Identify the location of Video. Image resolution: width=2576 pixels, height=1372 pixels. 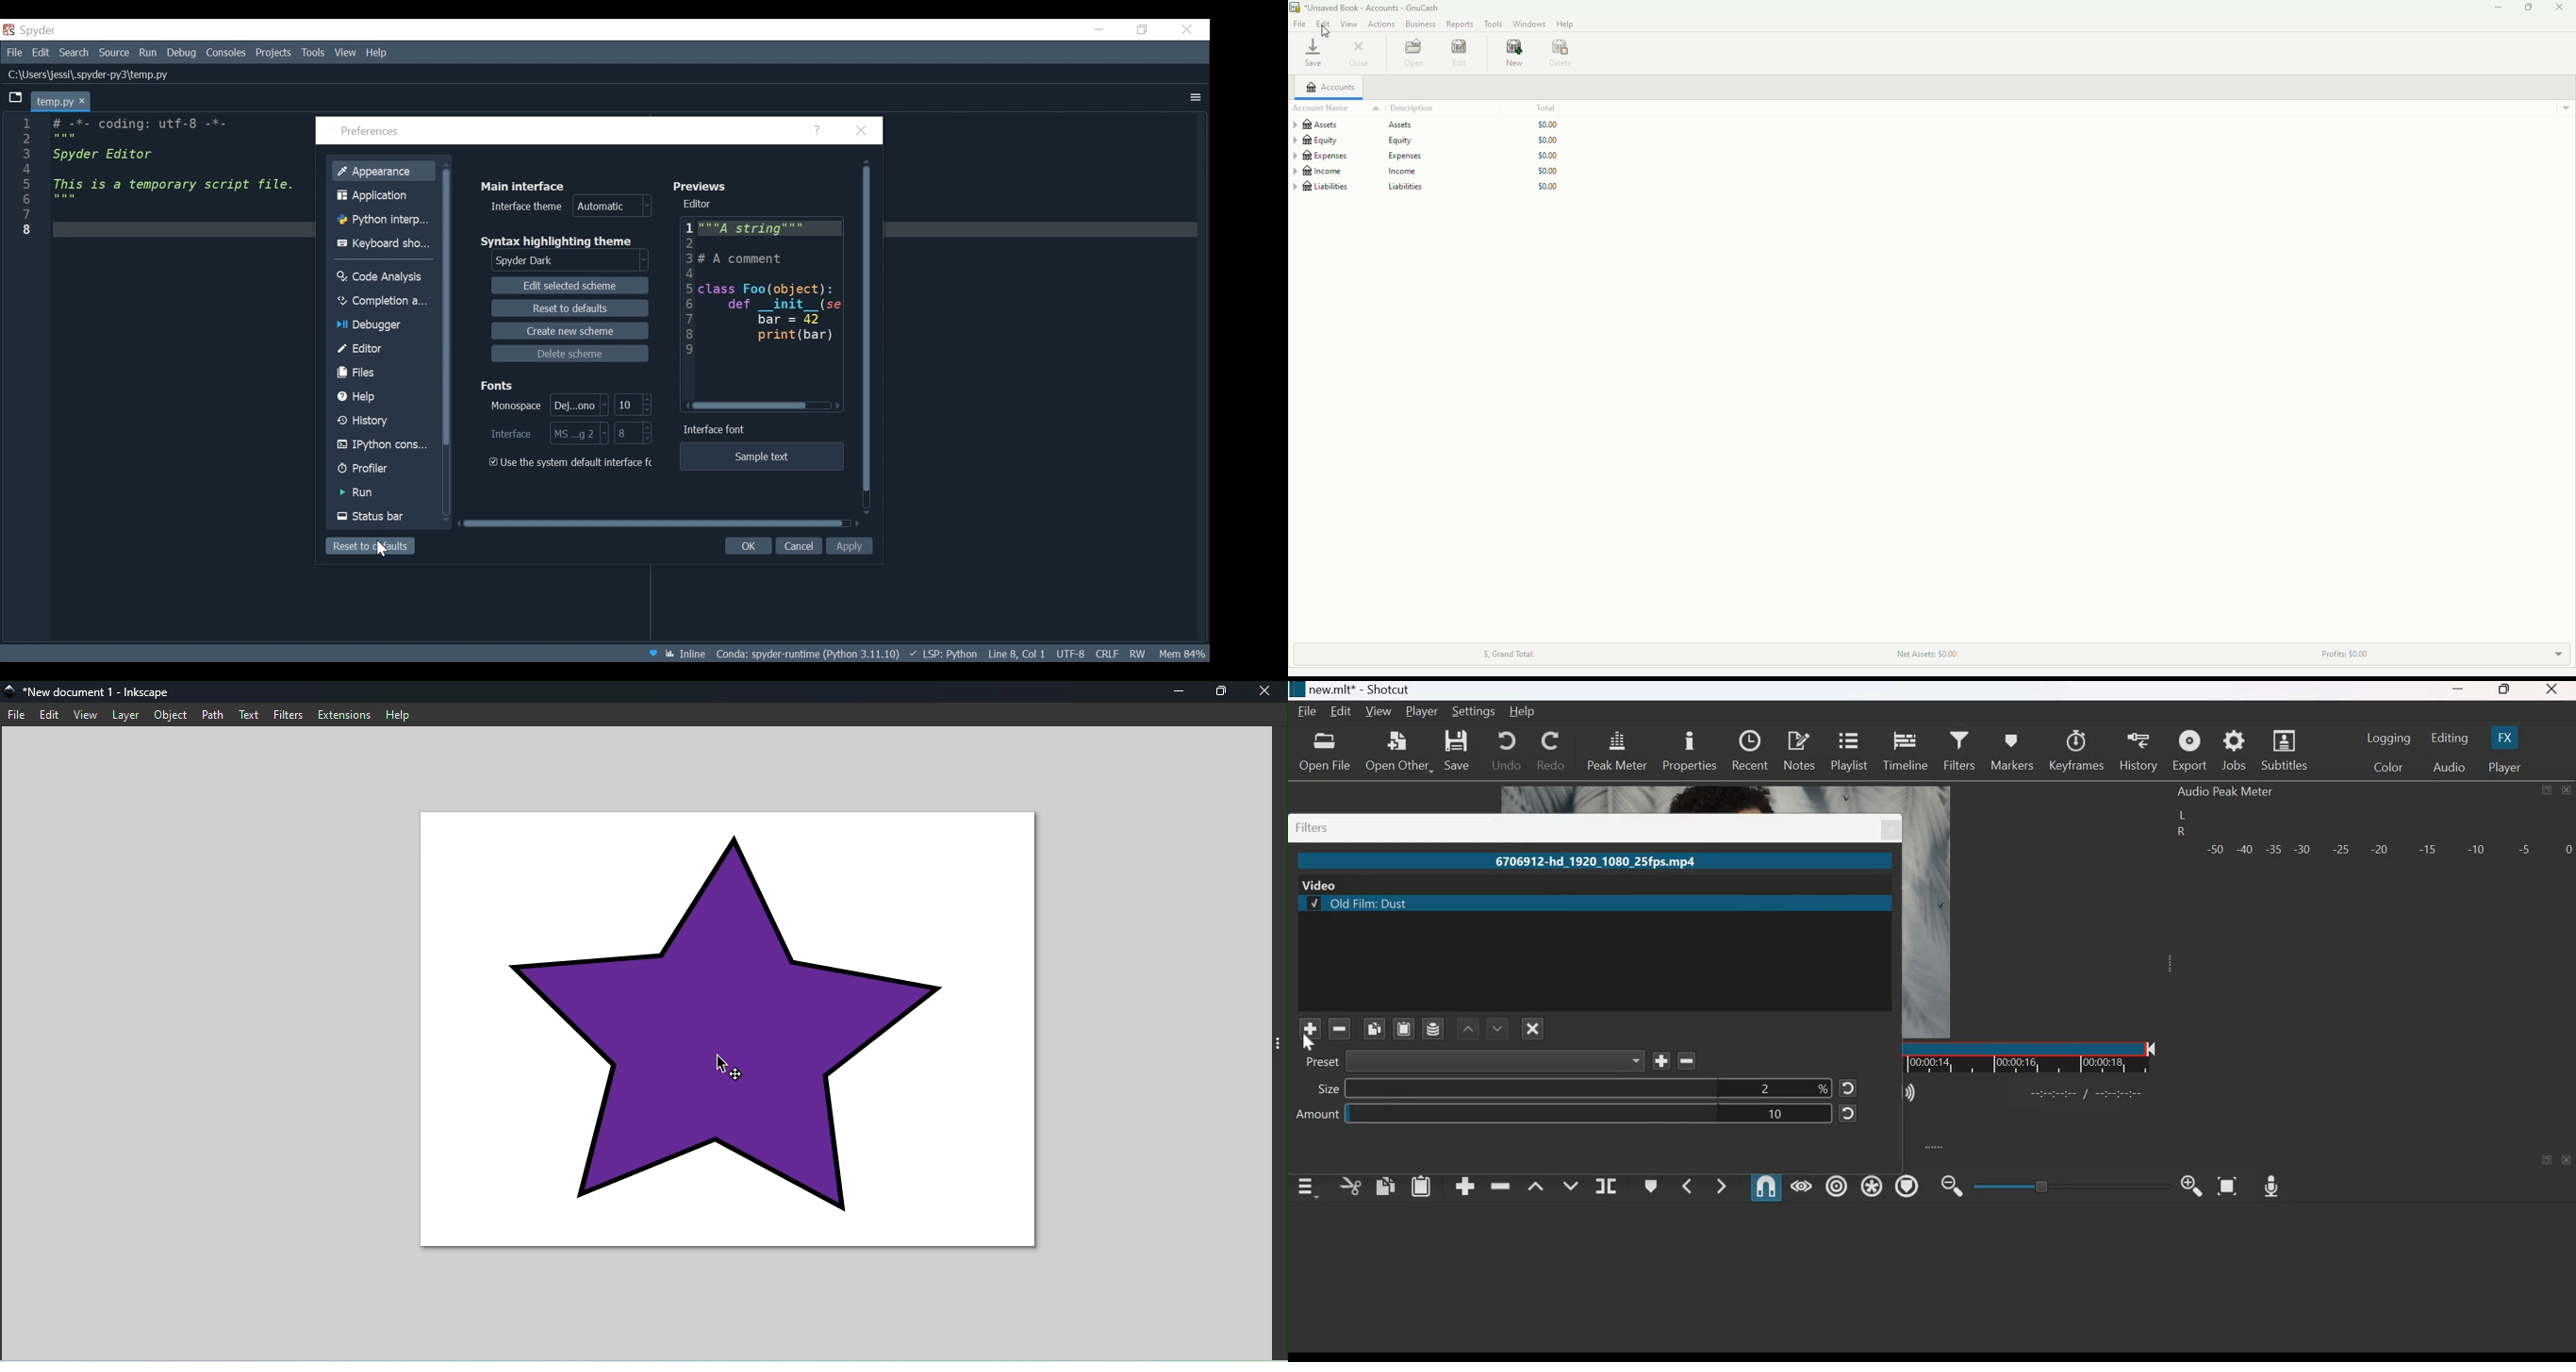
(1320, 885).